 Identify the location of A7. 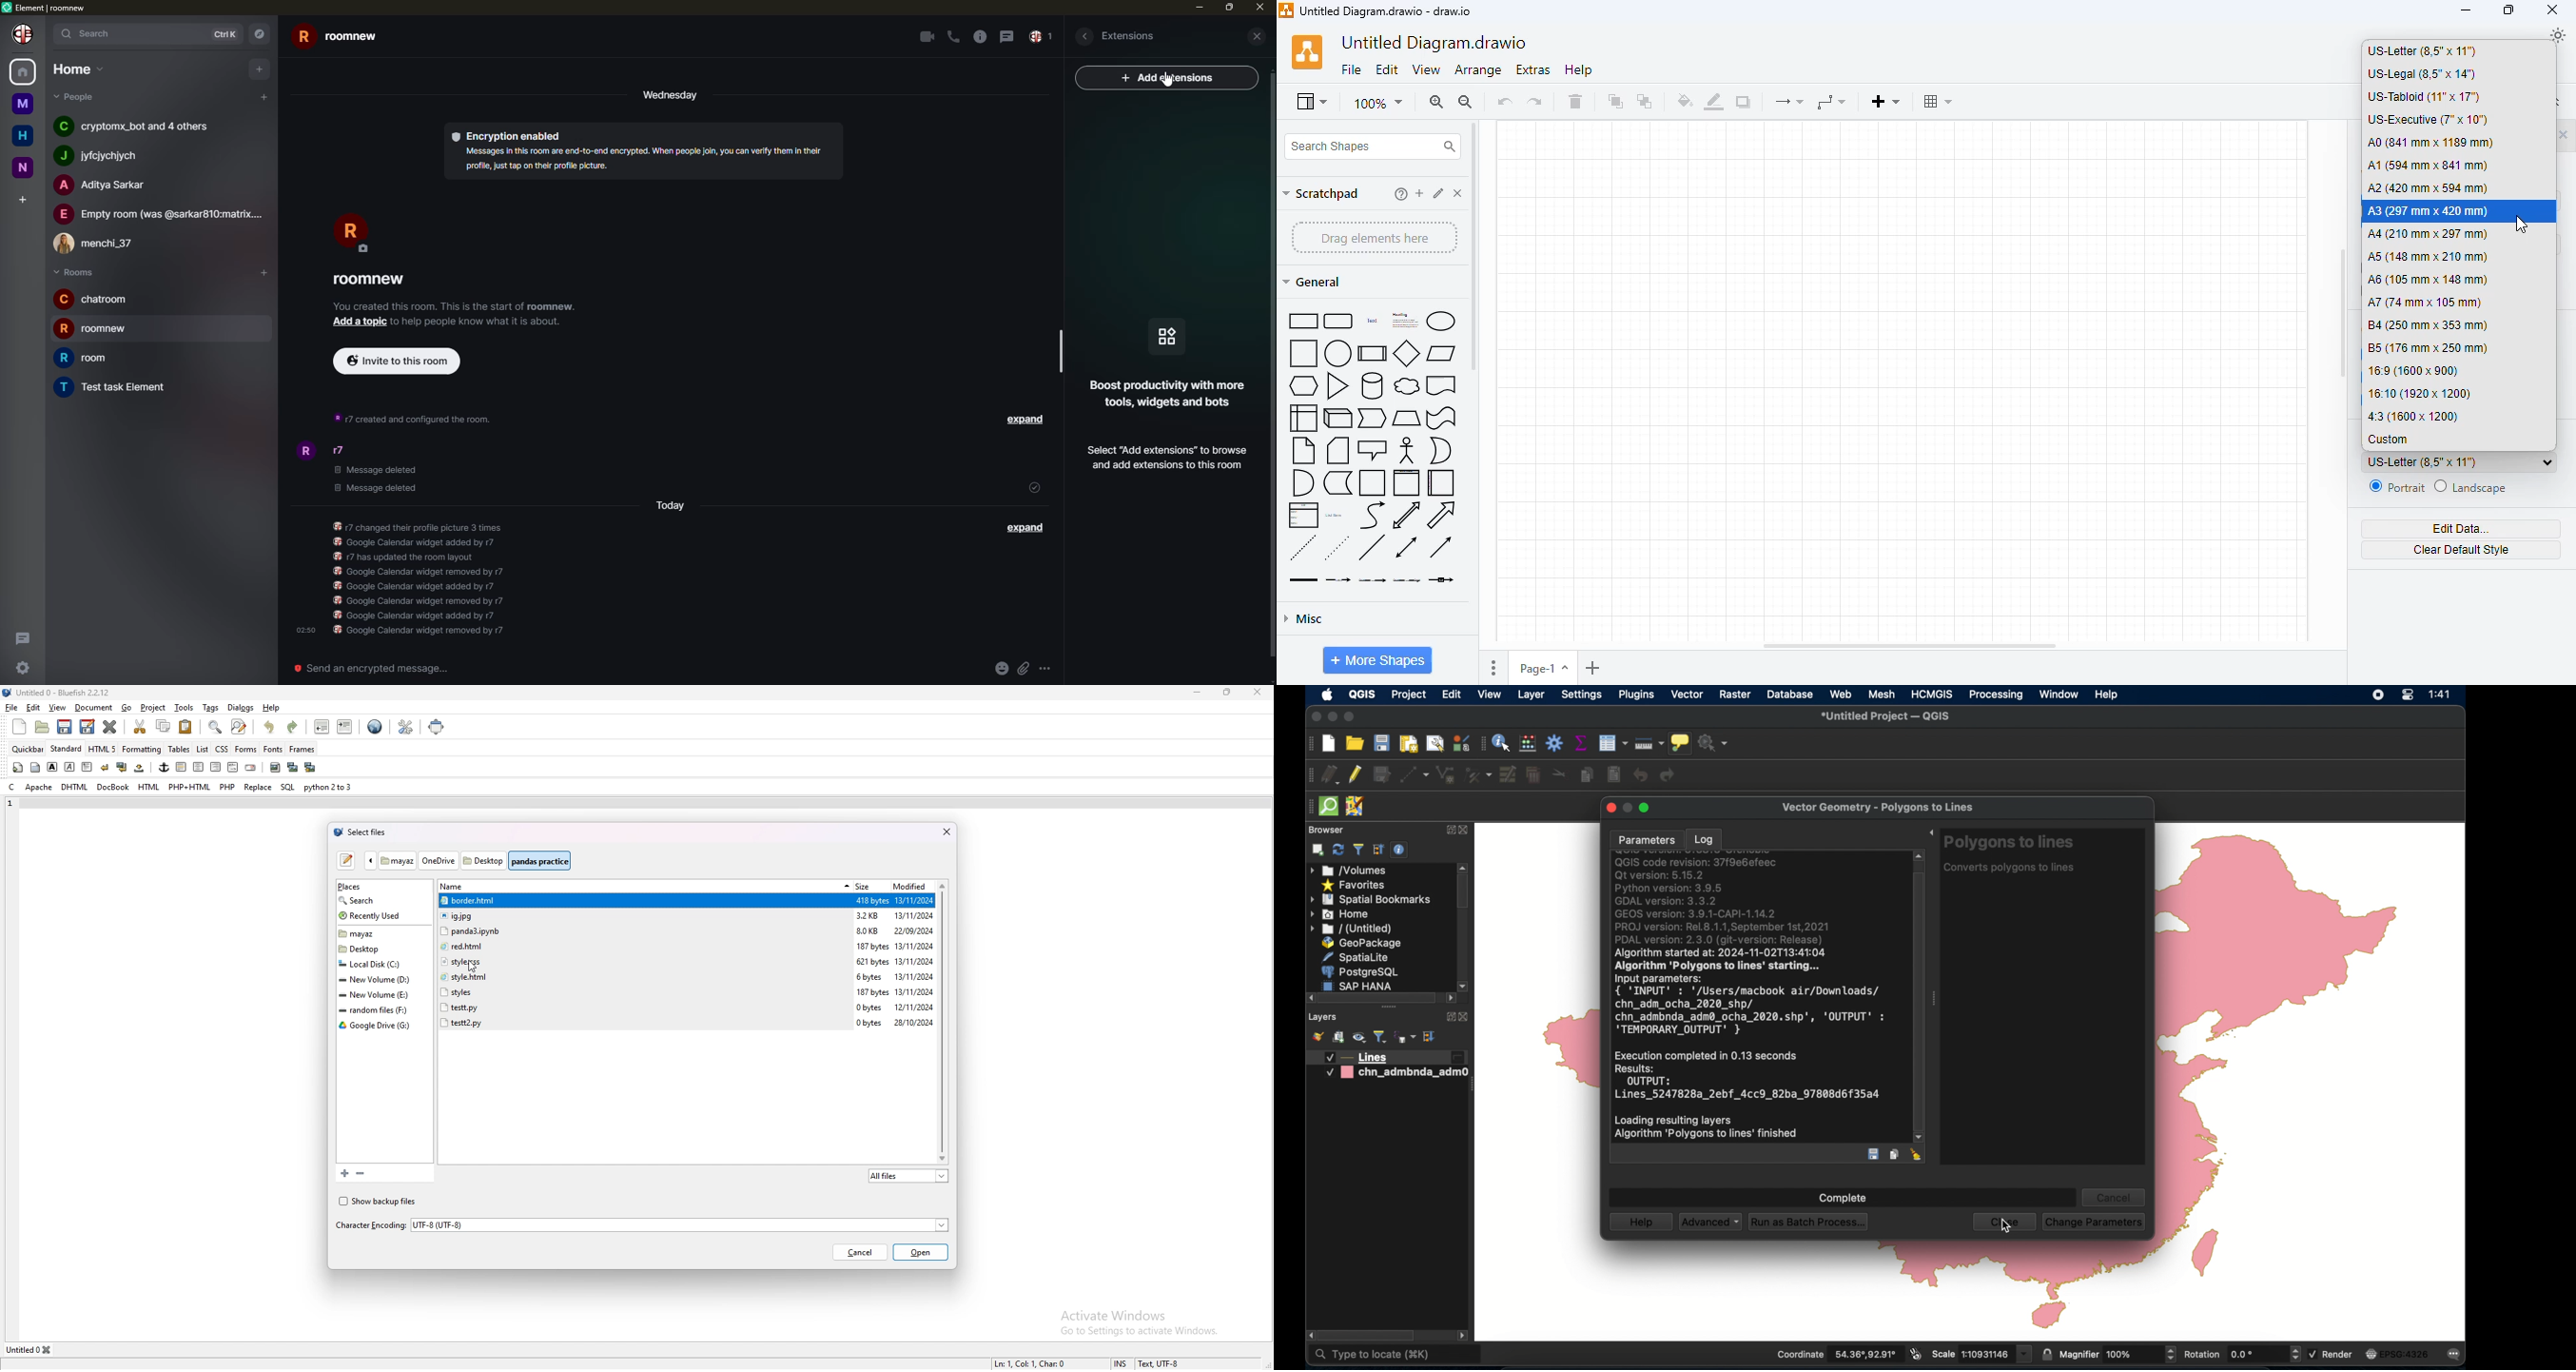
(2425, 303).